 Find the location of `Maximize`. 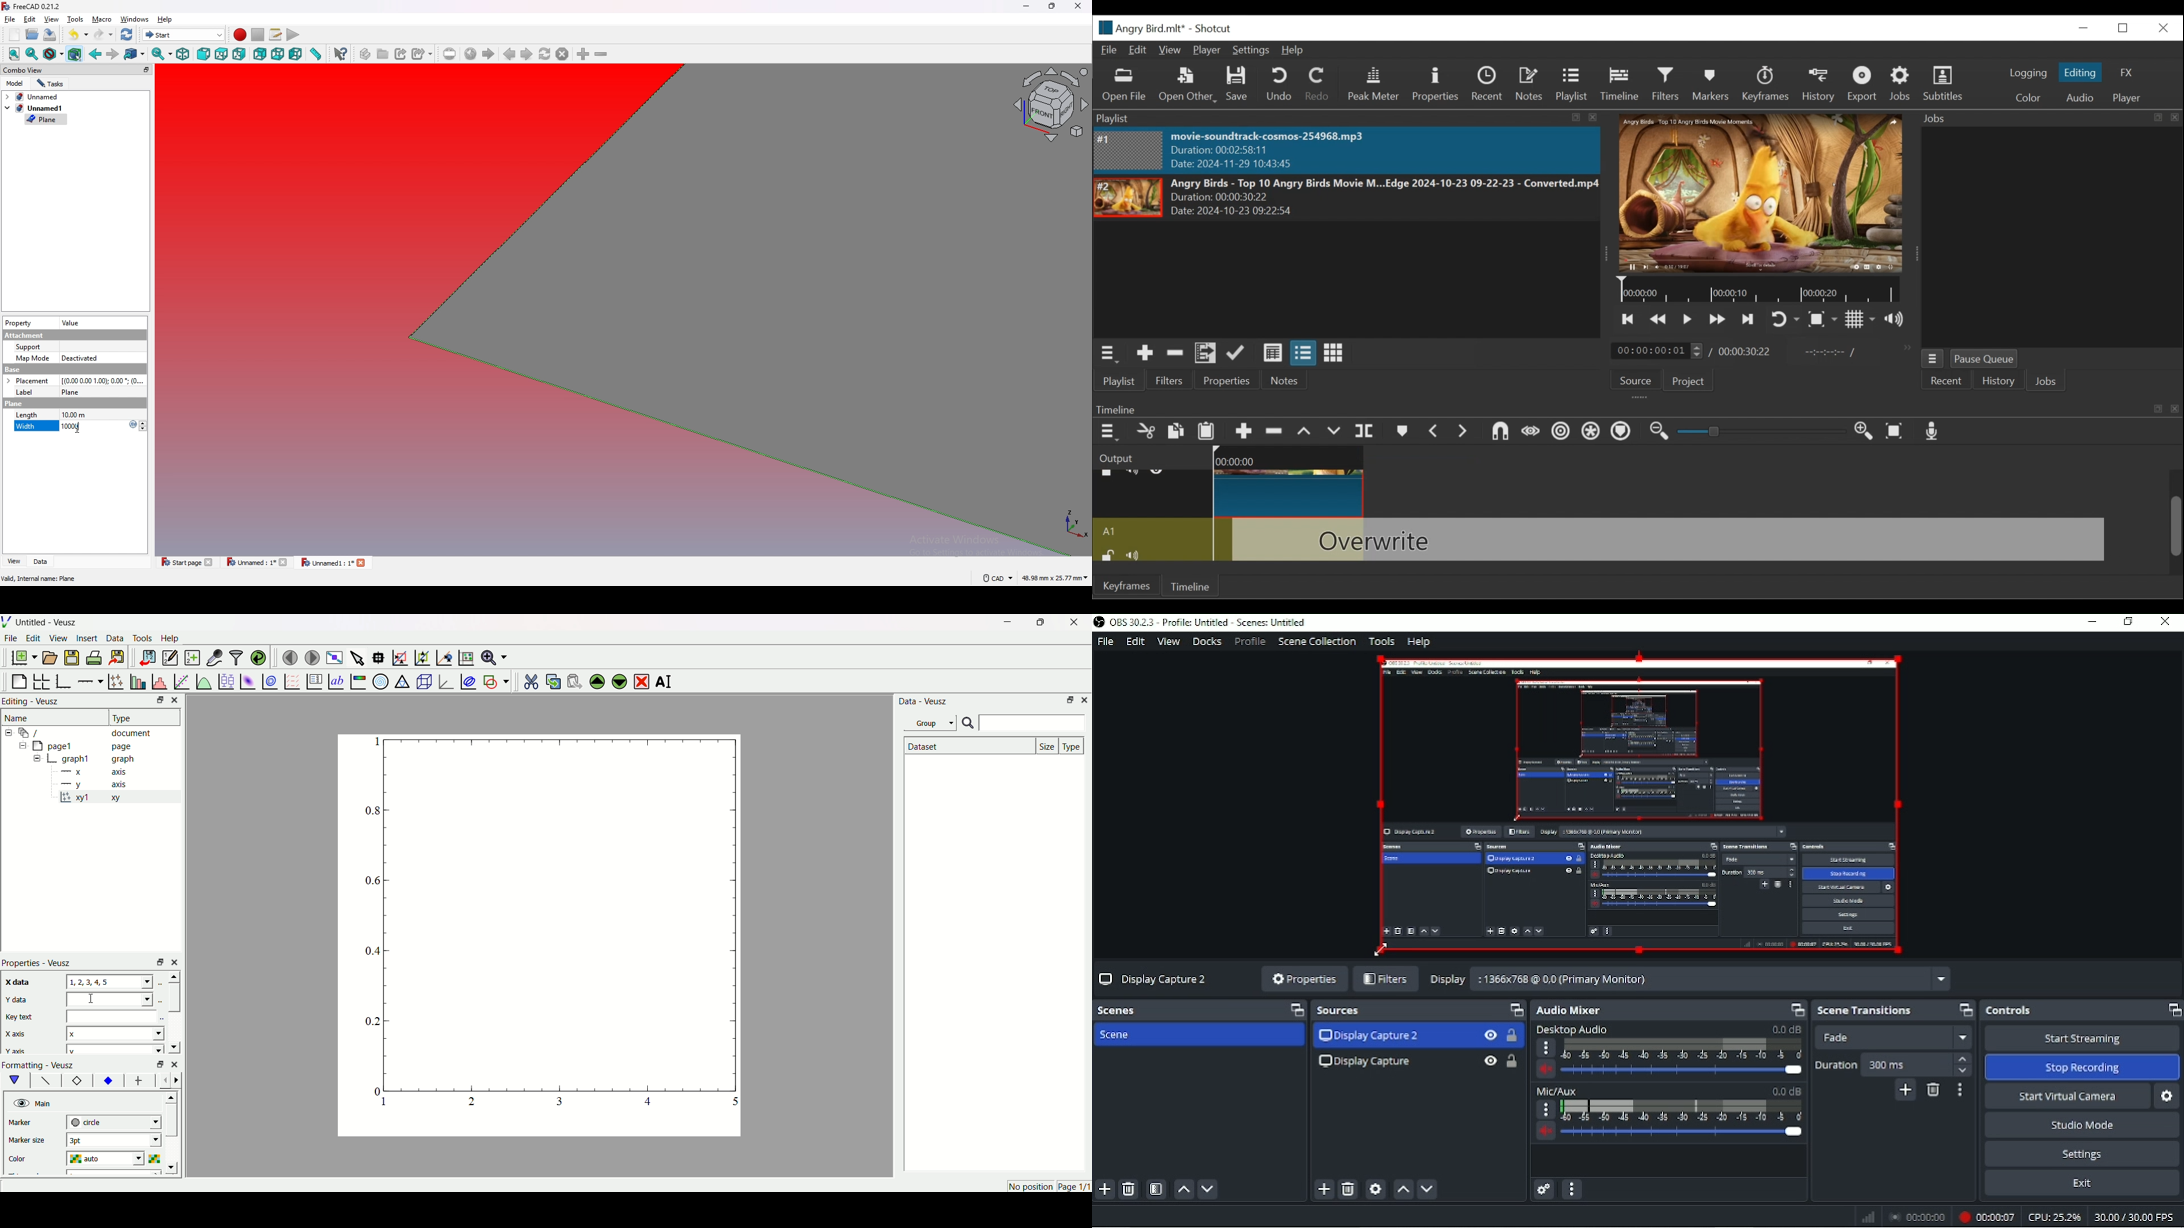

Maximize is located at coordinates (1516, 1010).